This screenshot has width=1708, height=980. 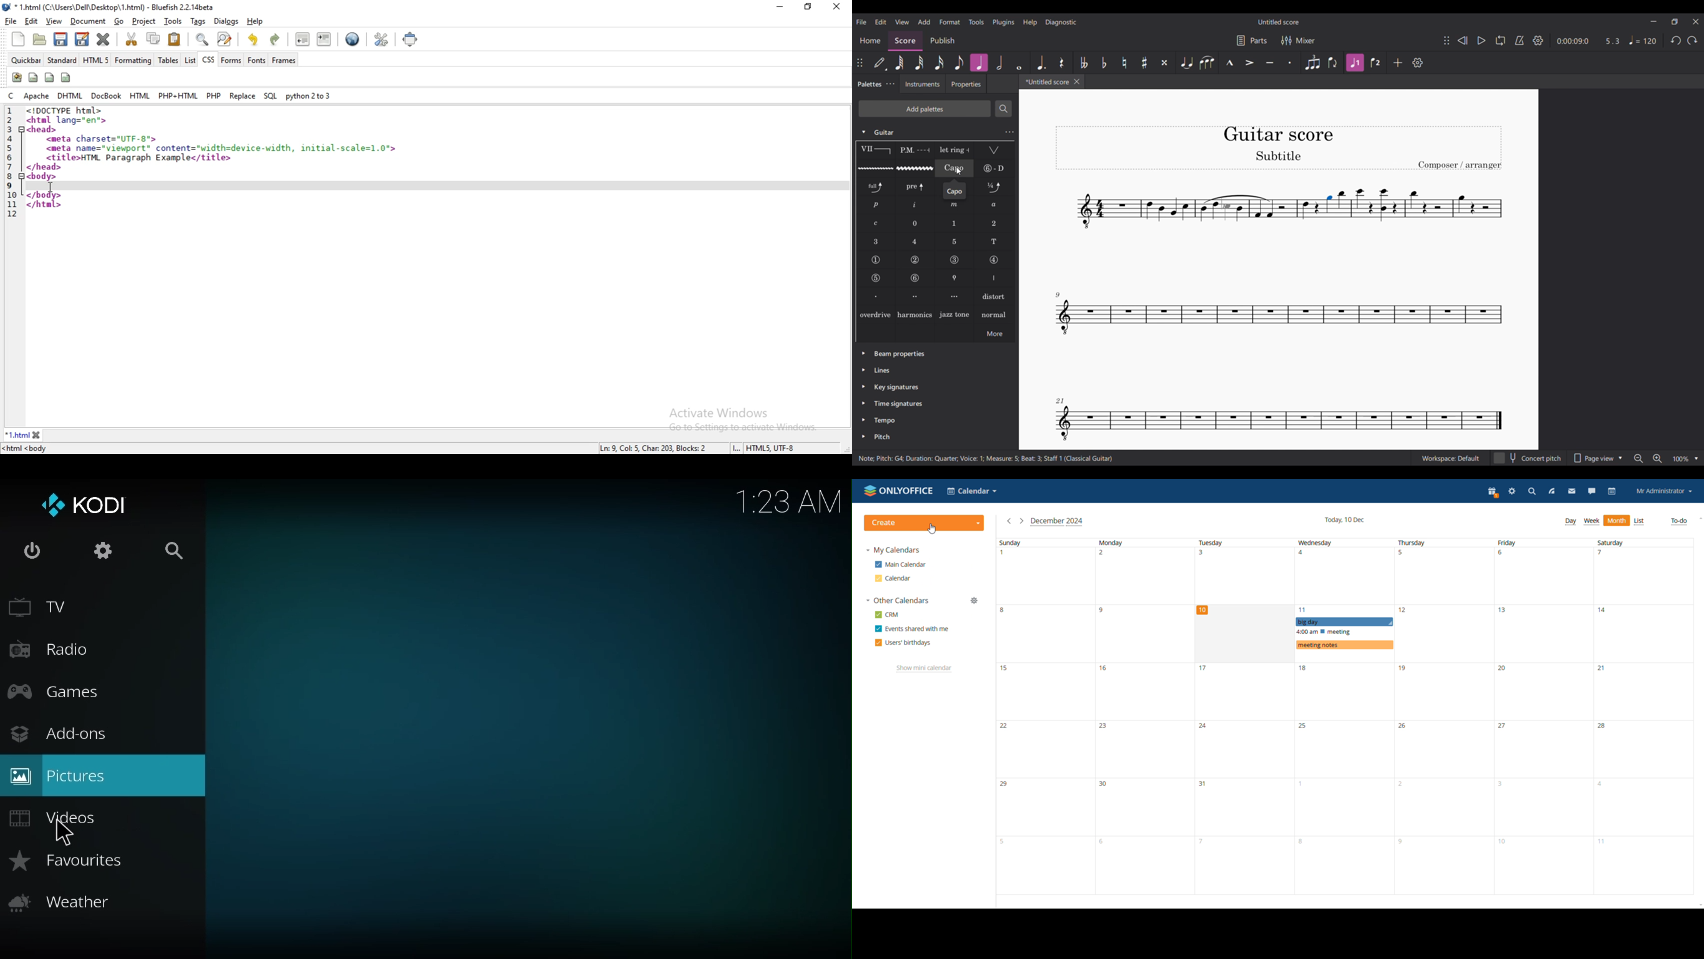 I want to click on previous month, so click(x=1009, y=521).